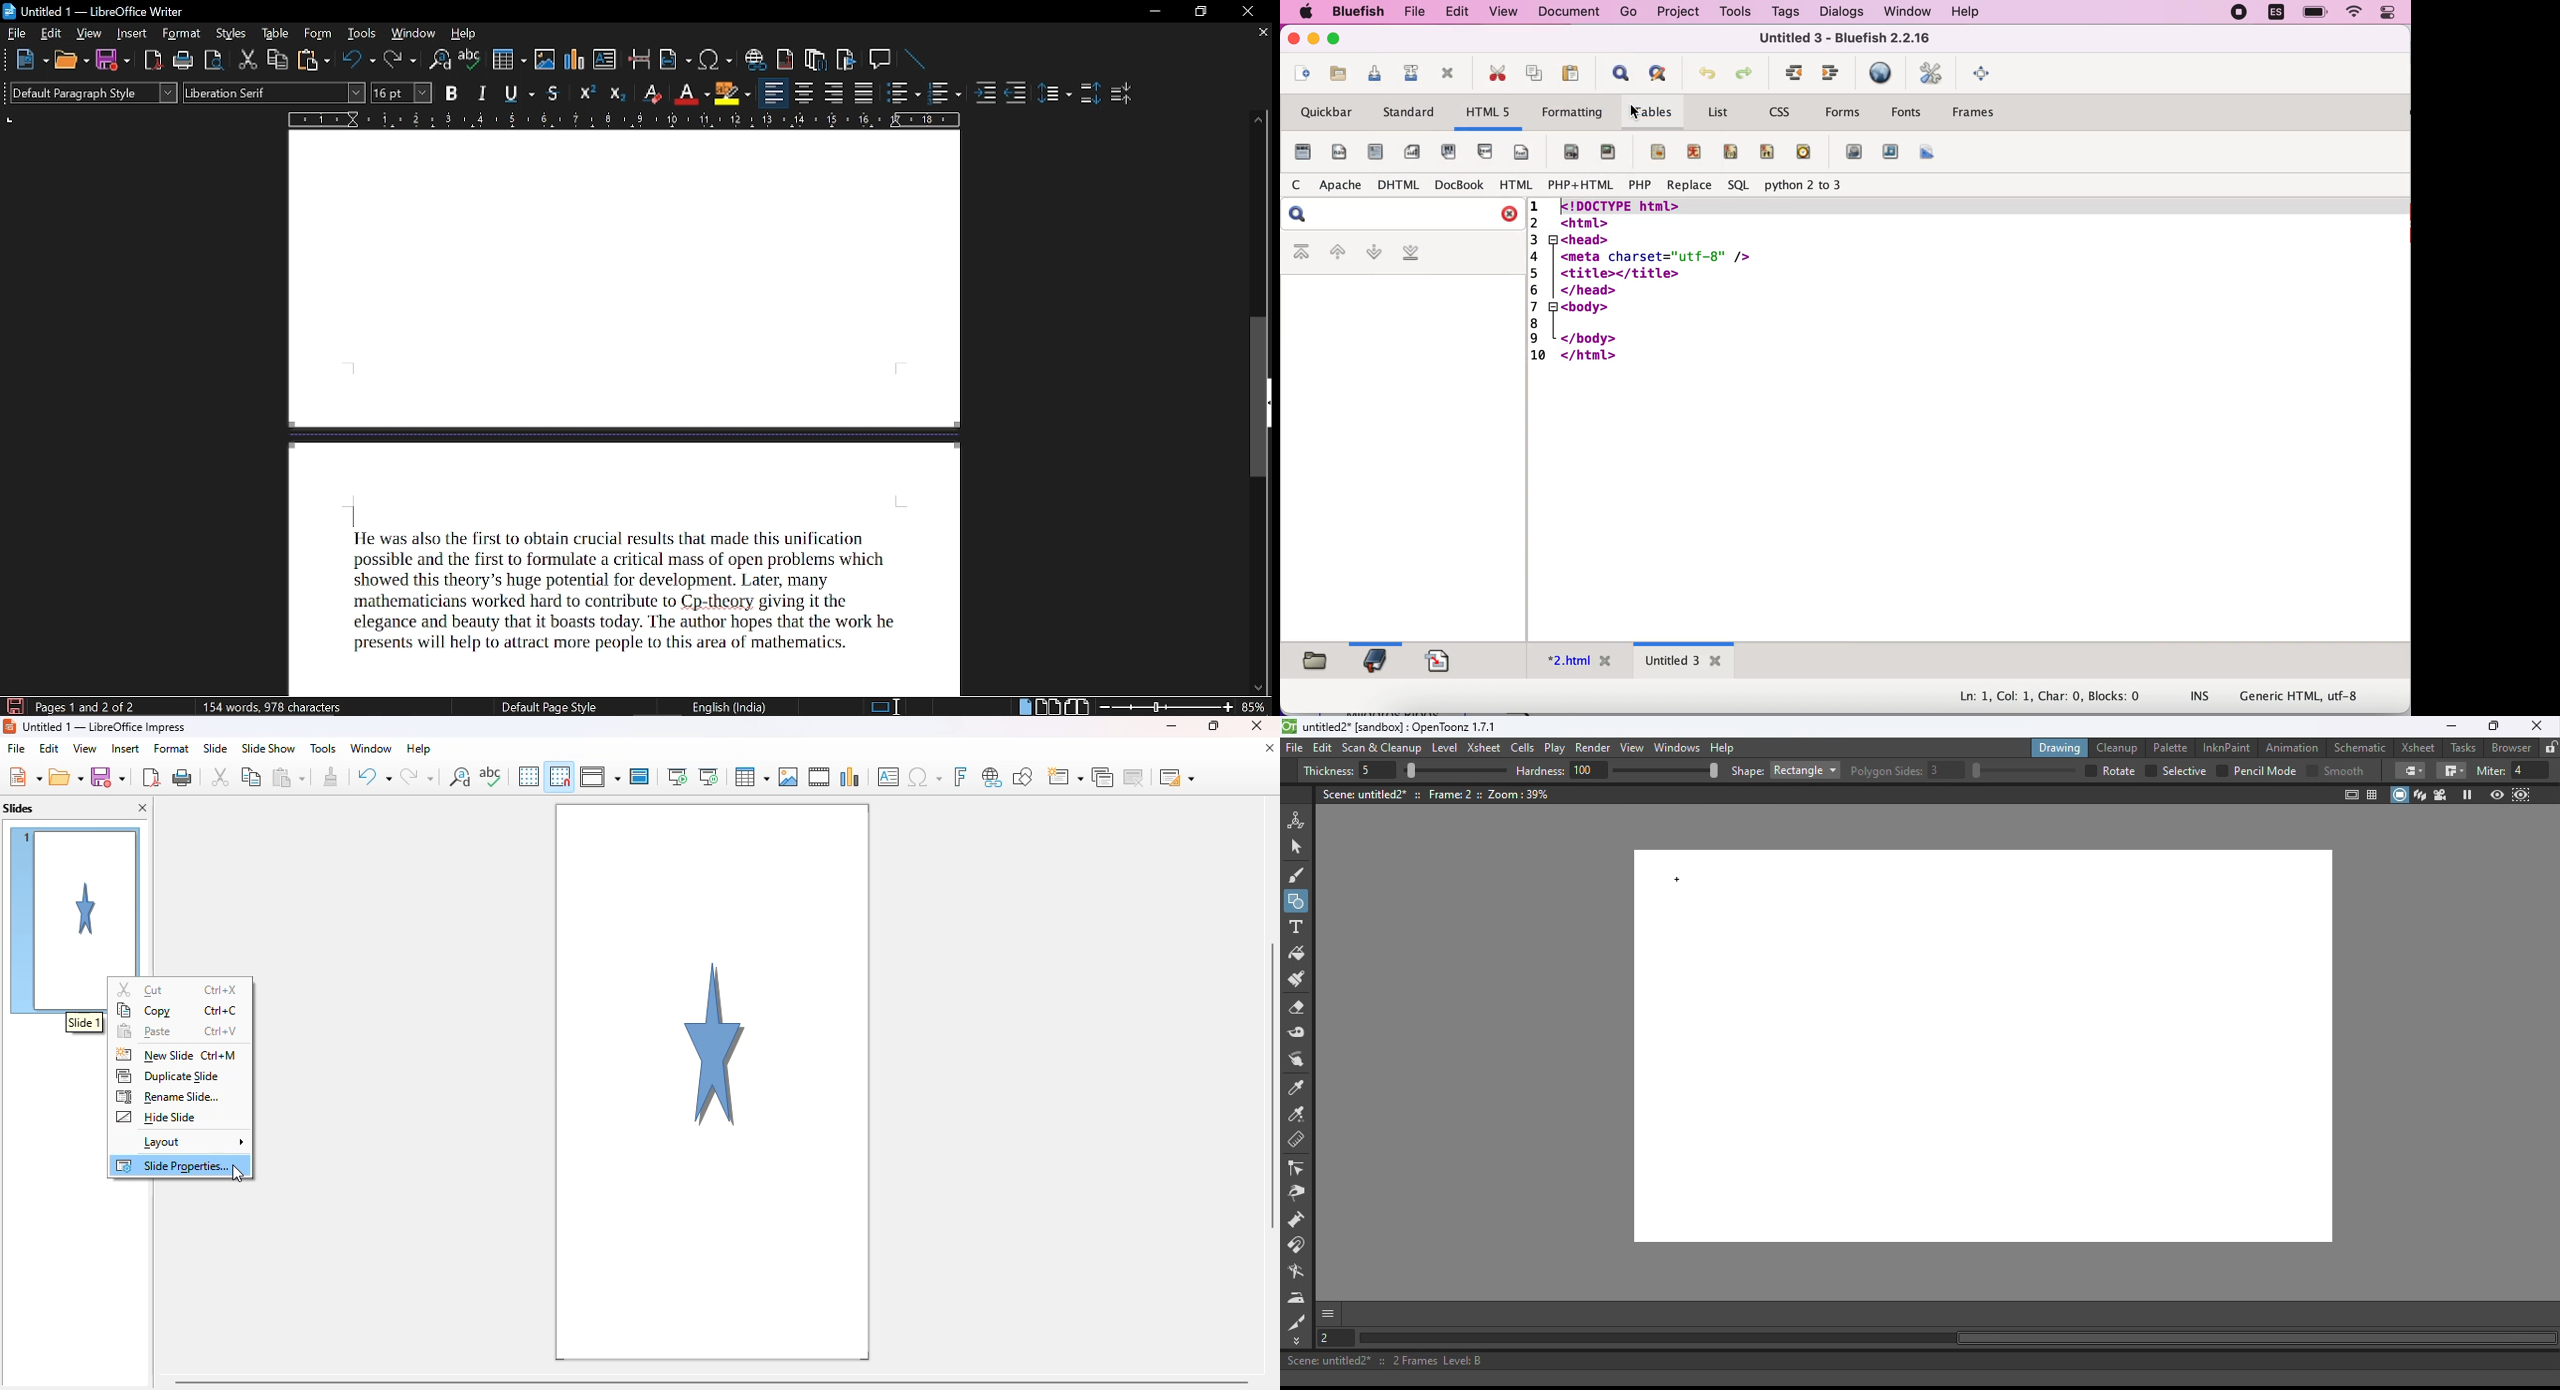  I want to click on export directly as PDF, so click(151, 776).